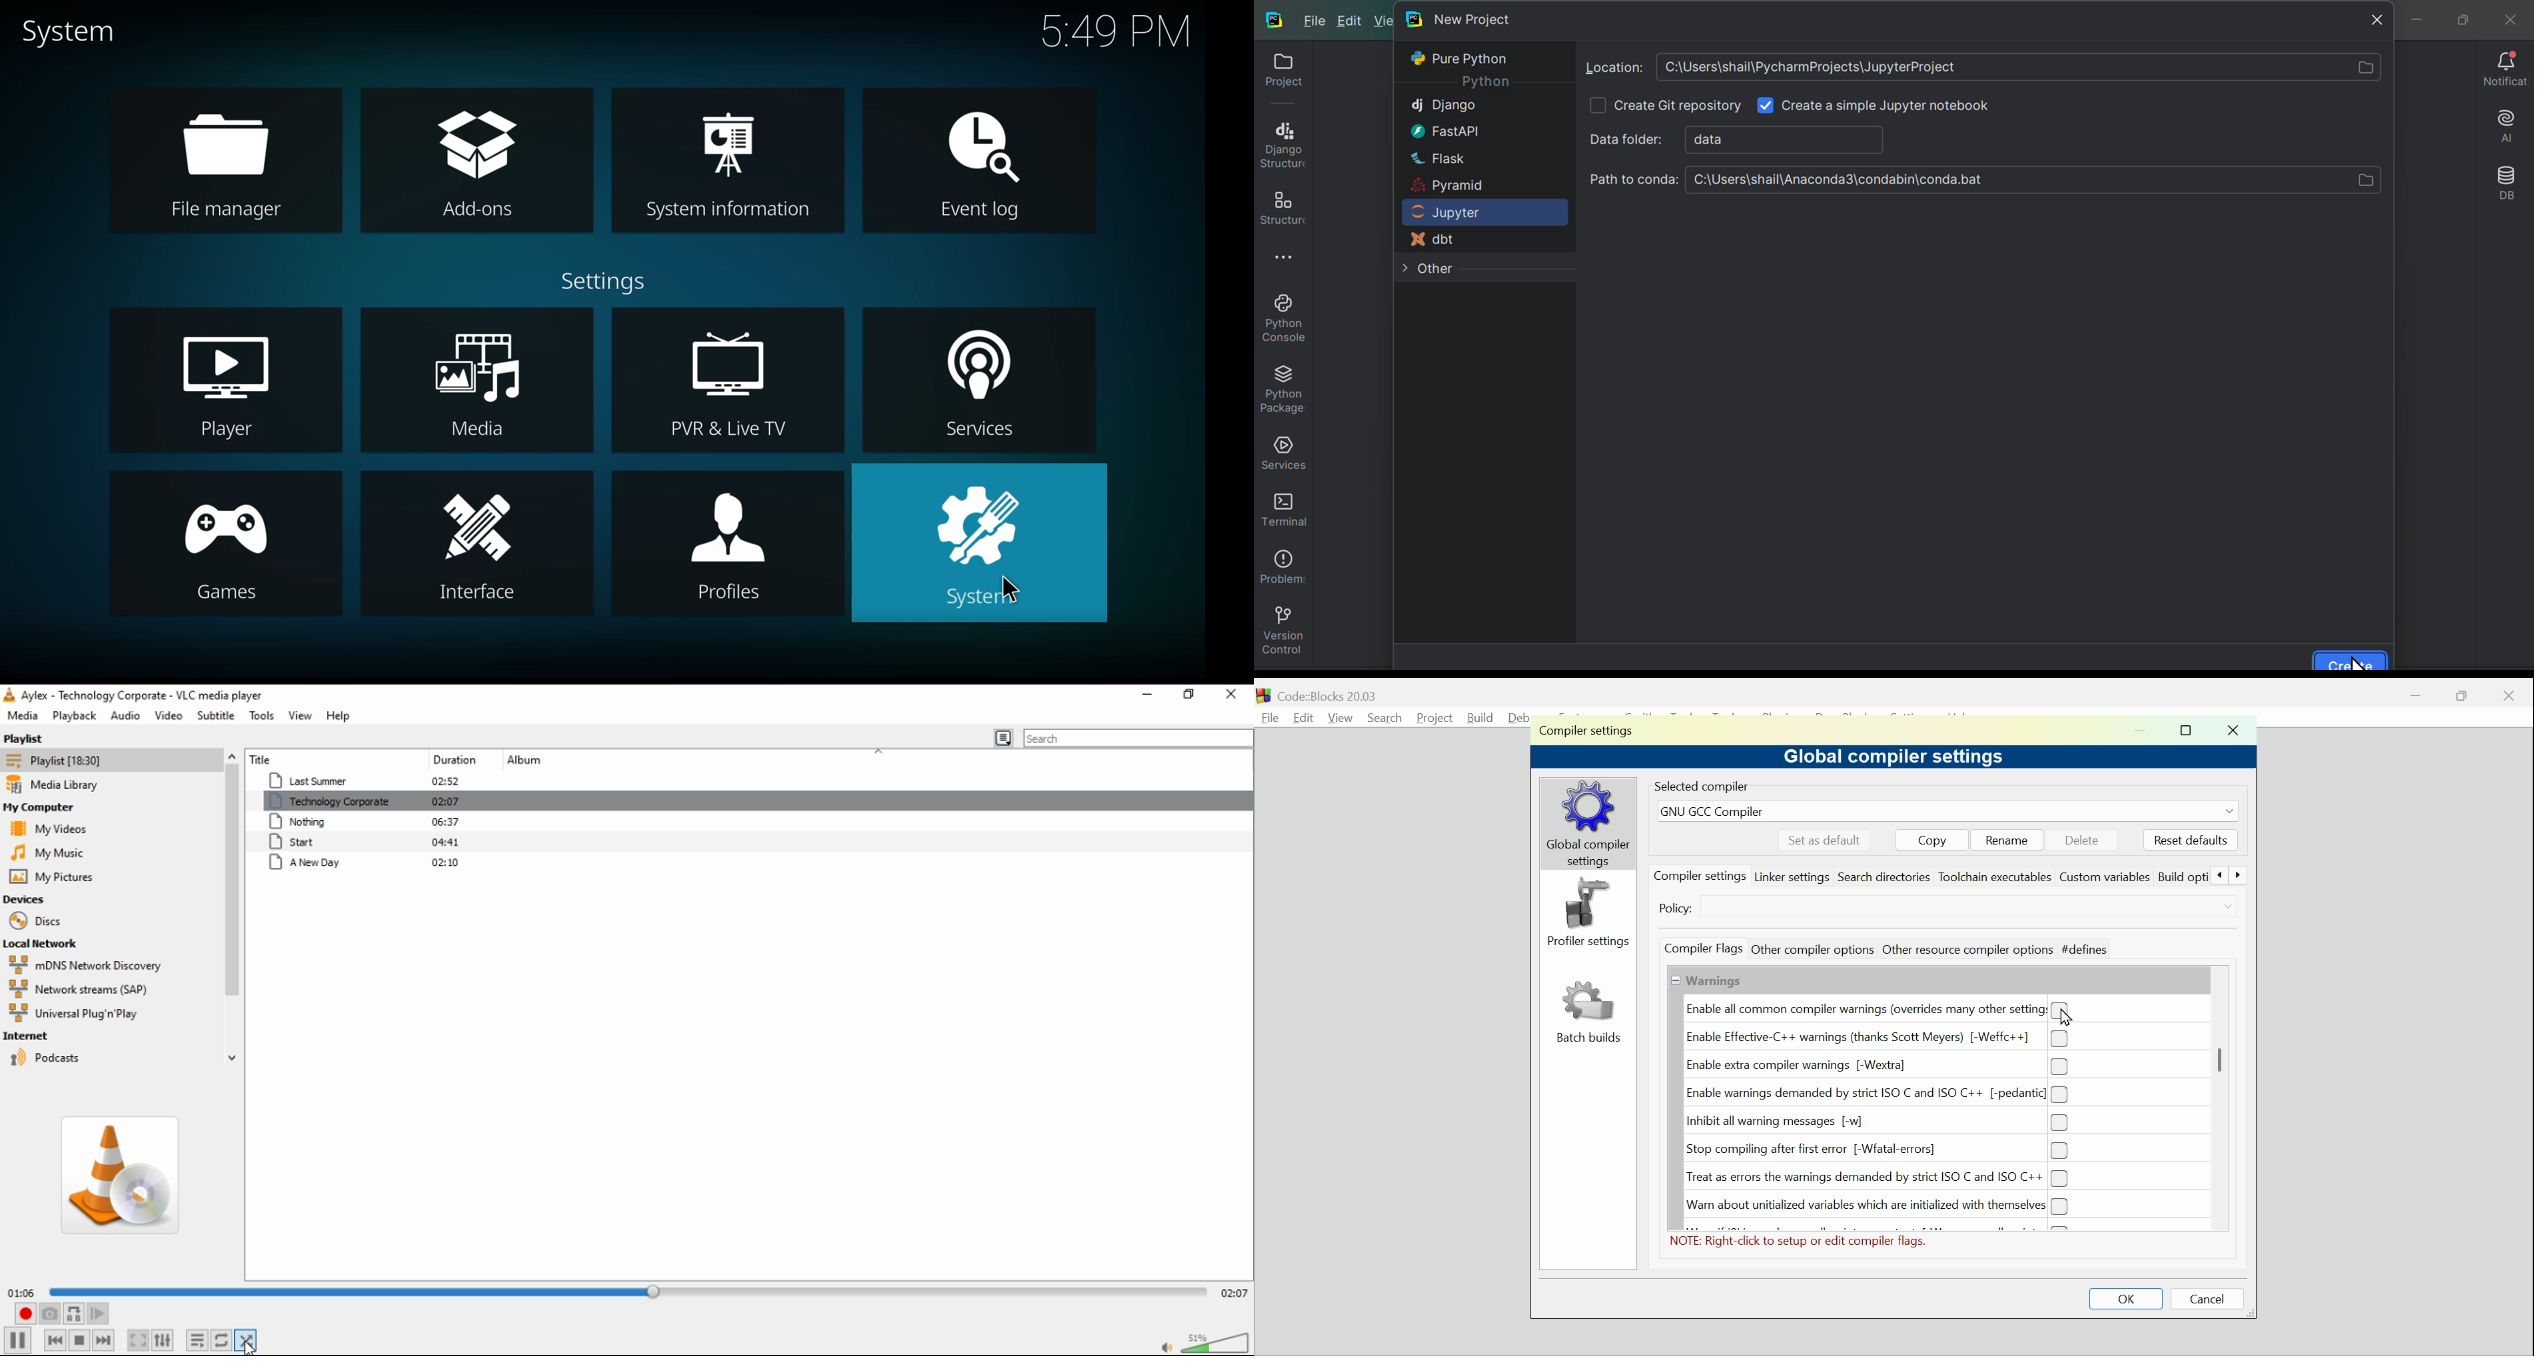 The height and width of the screenshot is (1372, 2548). I want to click on Services, so click(1282, 451).